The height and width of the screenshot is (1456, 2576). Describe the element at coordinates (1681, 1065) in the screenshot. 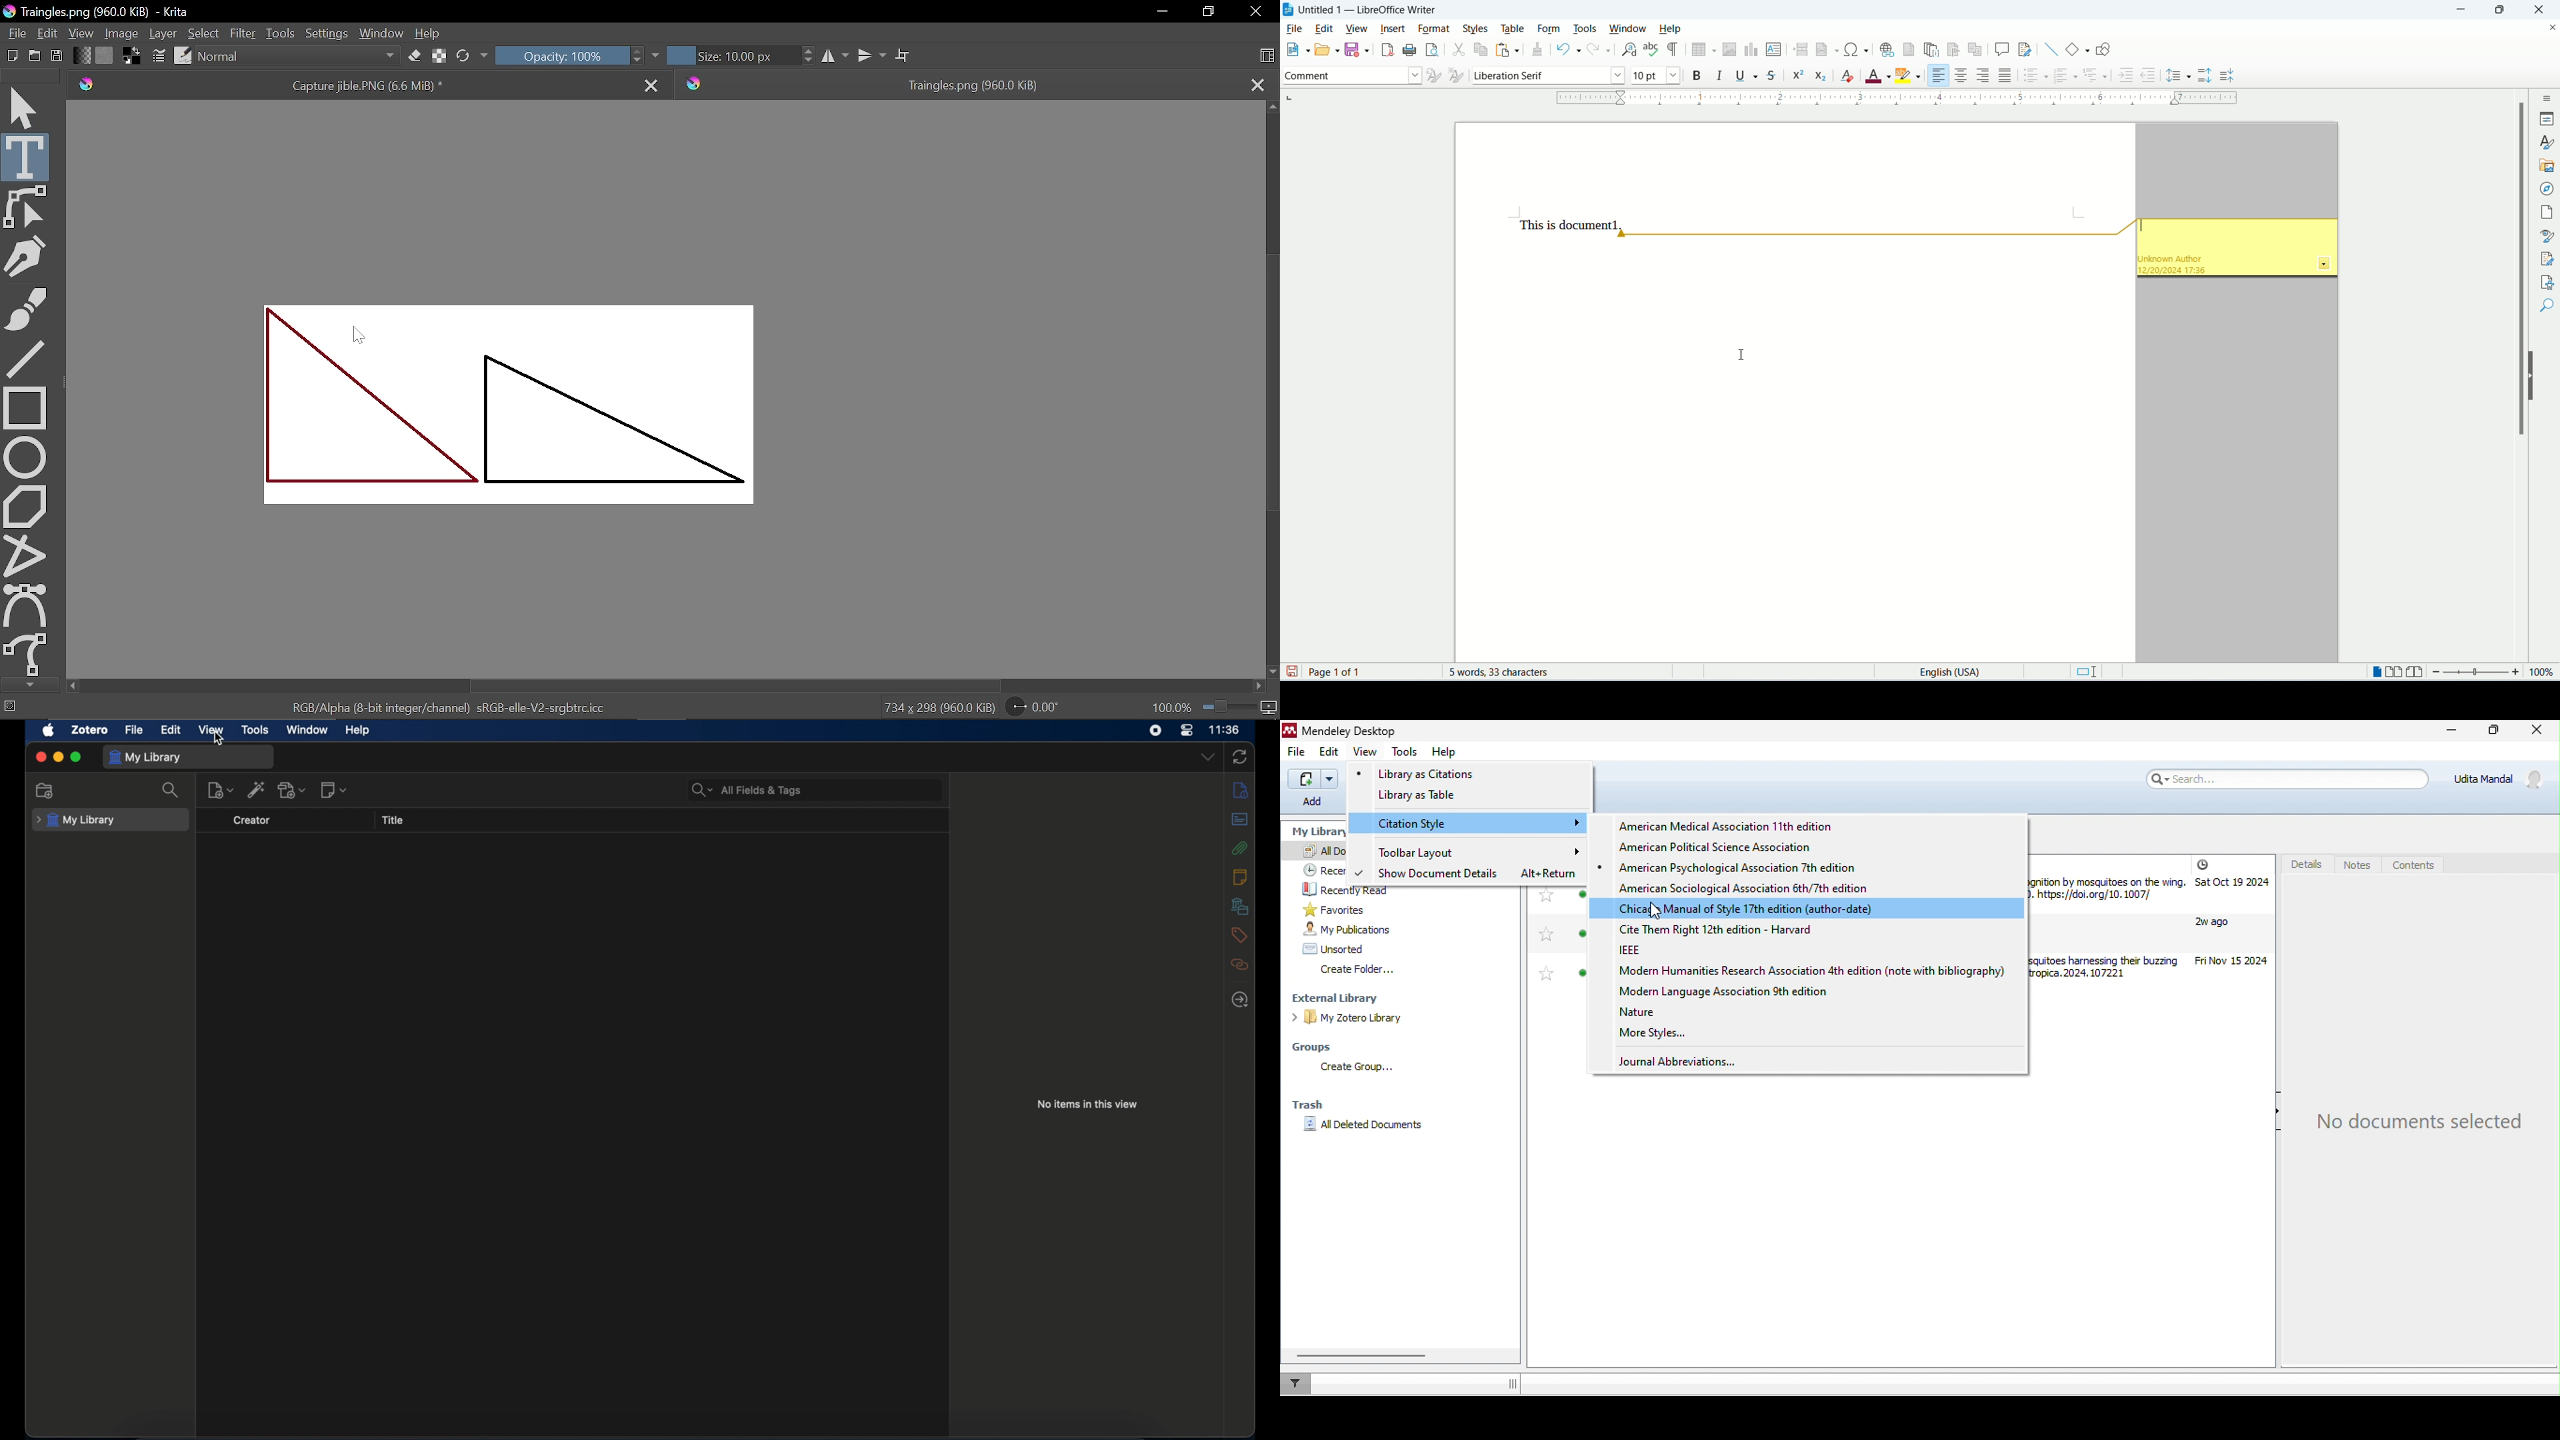

I see `journal abbreviations` at that location.